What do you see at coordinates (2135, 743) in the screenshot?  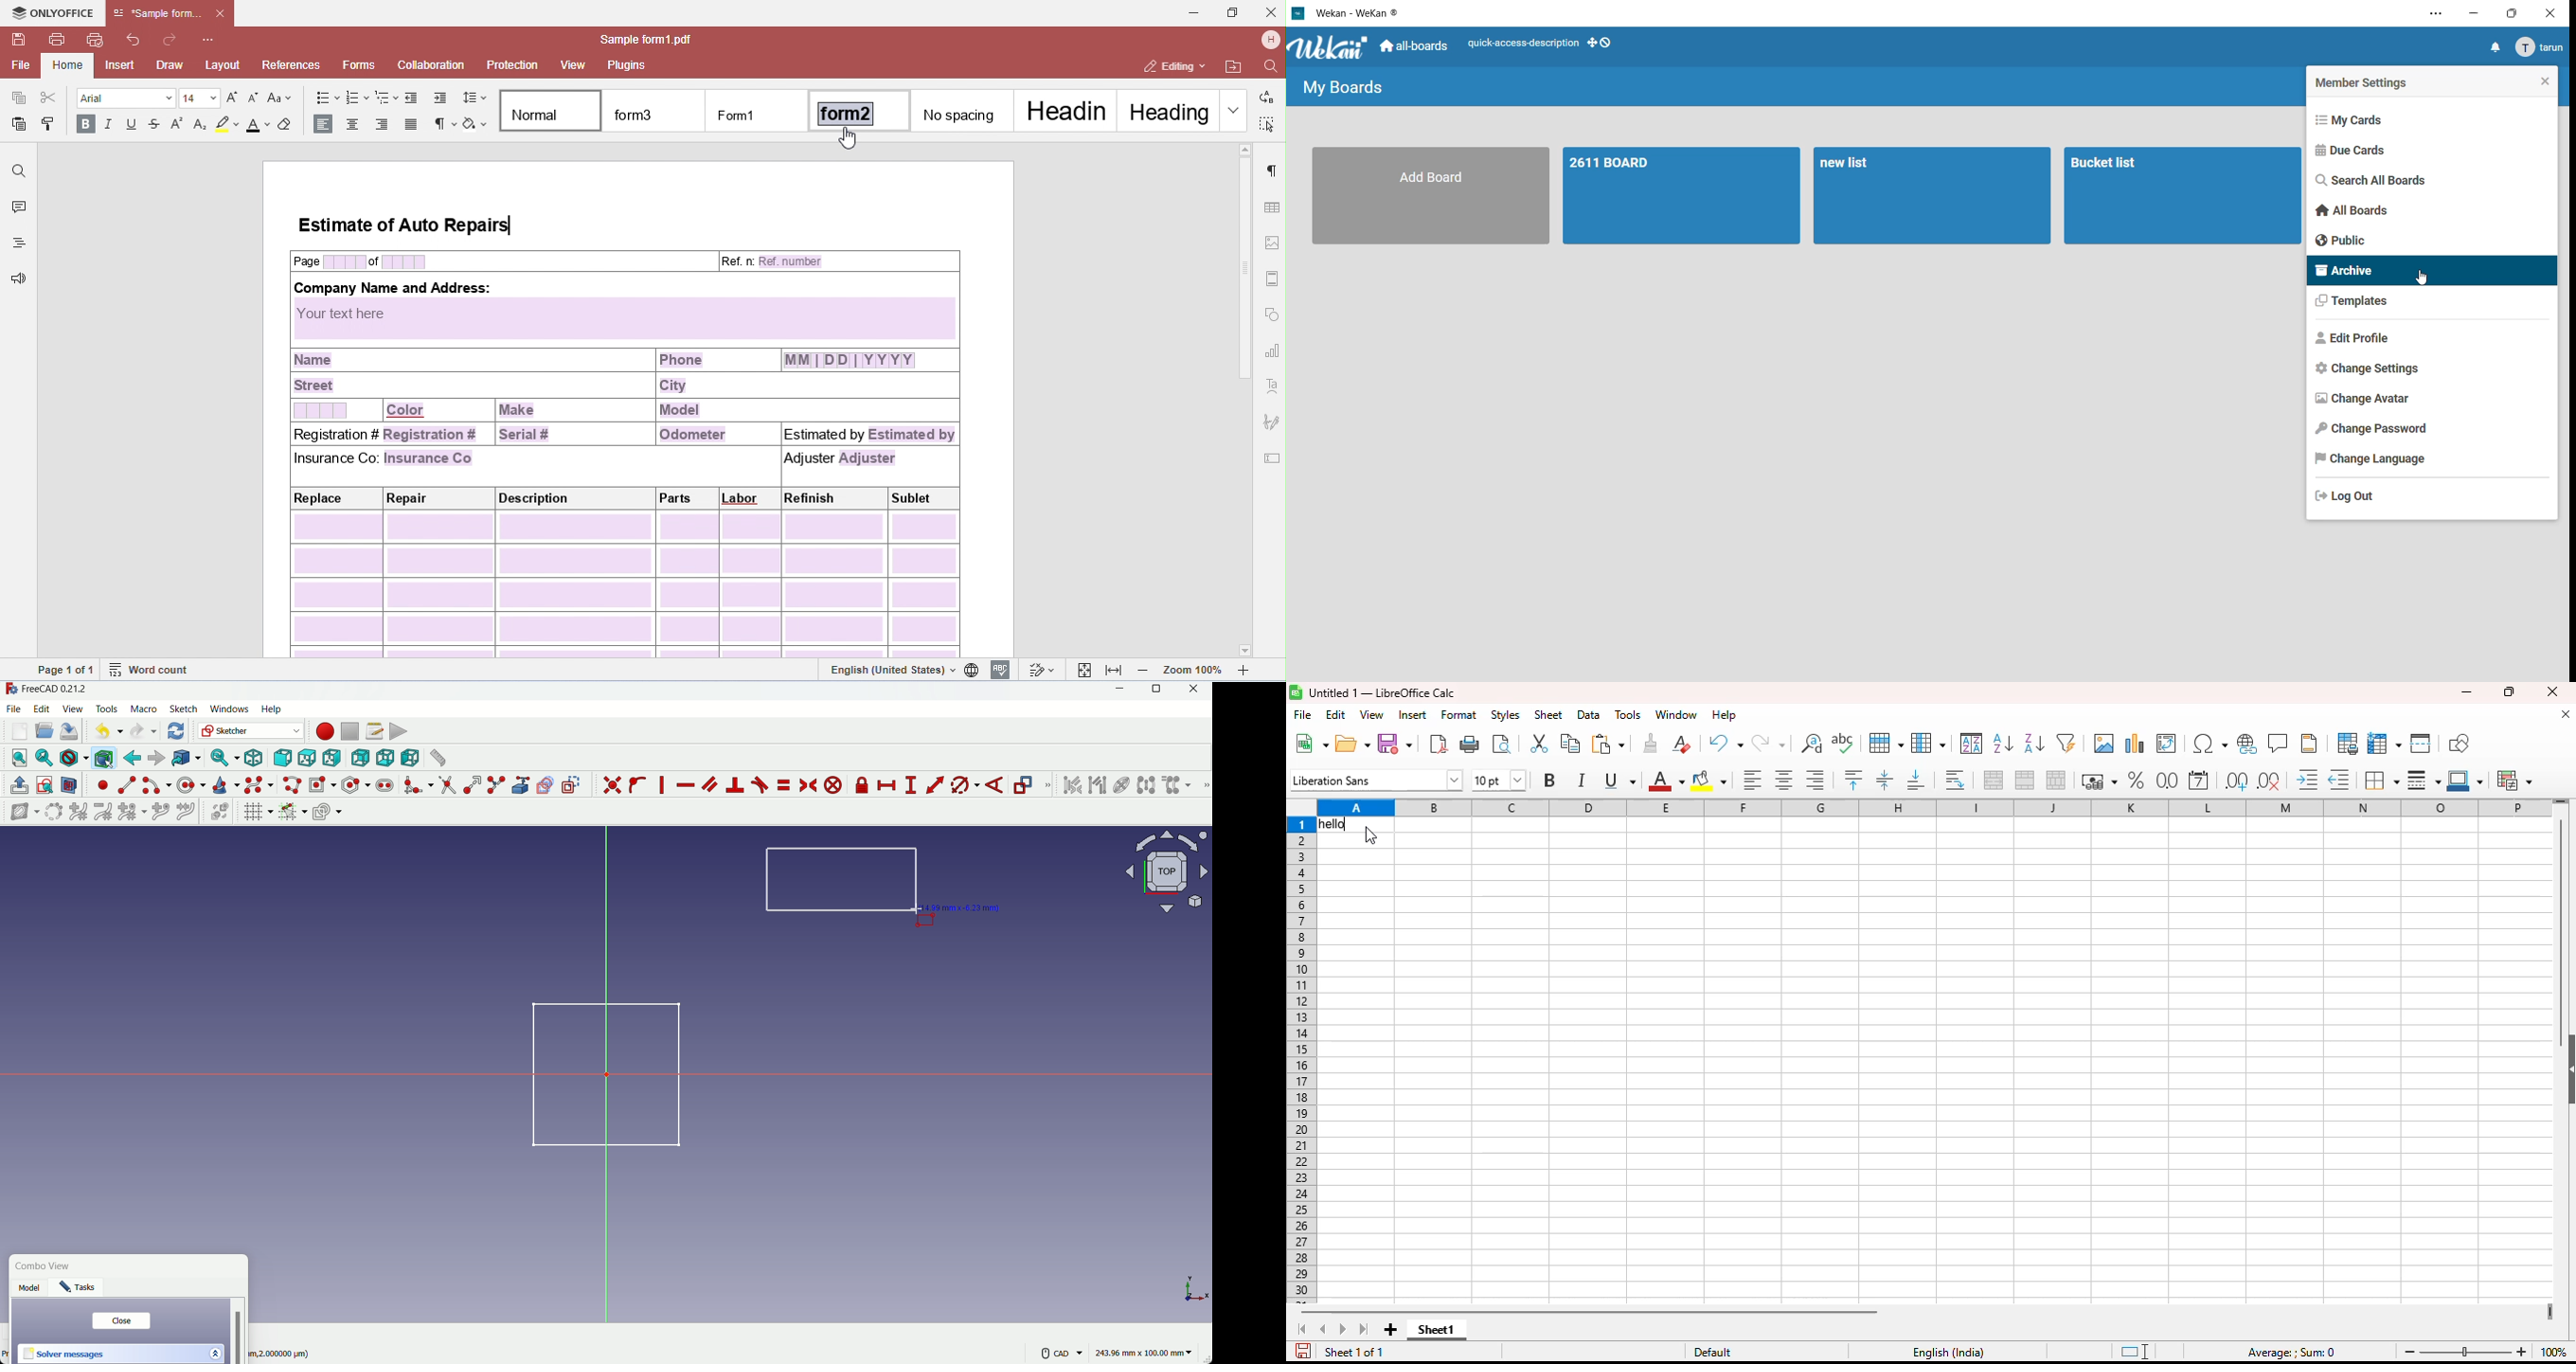 I see `insert image` at bounding box center [2135, 743].